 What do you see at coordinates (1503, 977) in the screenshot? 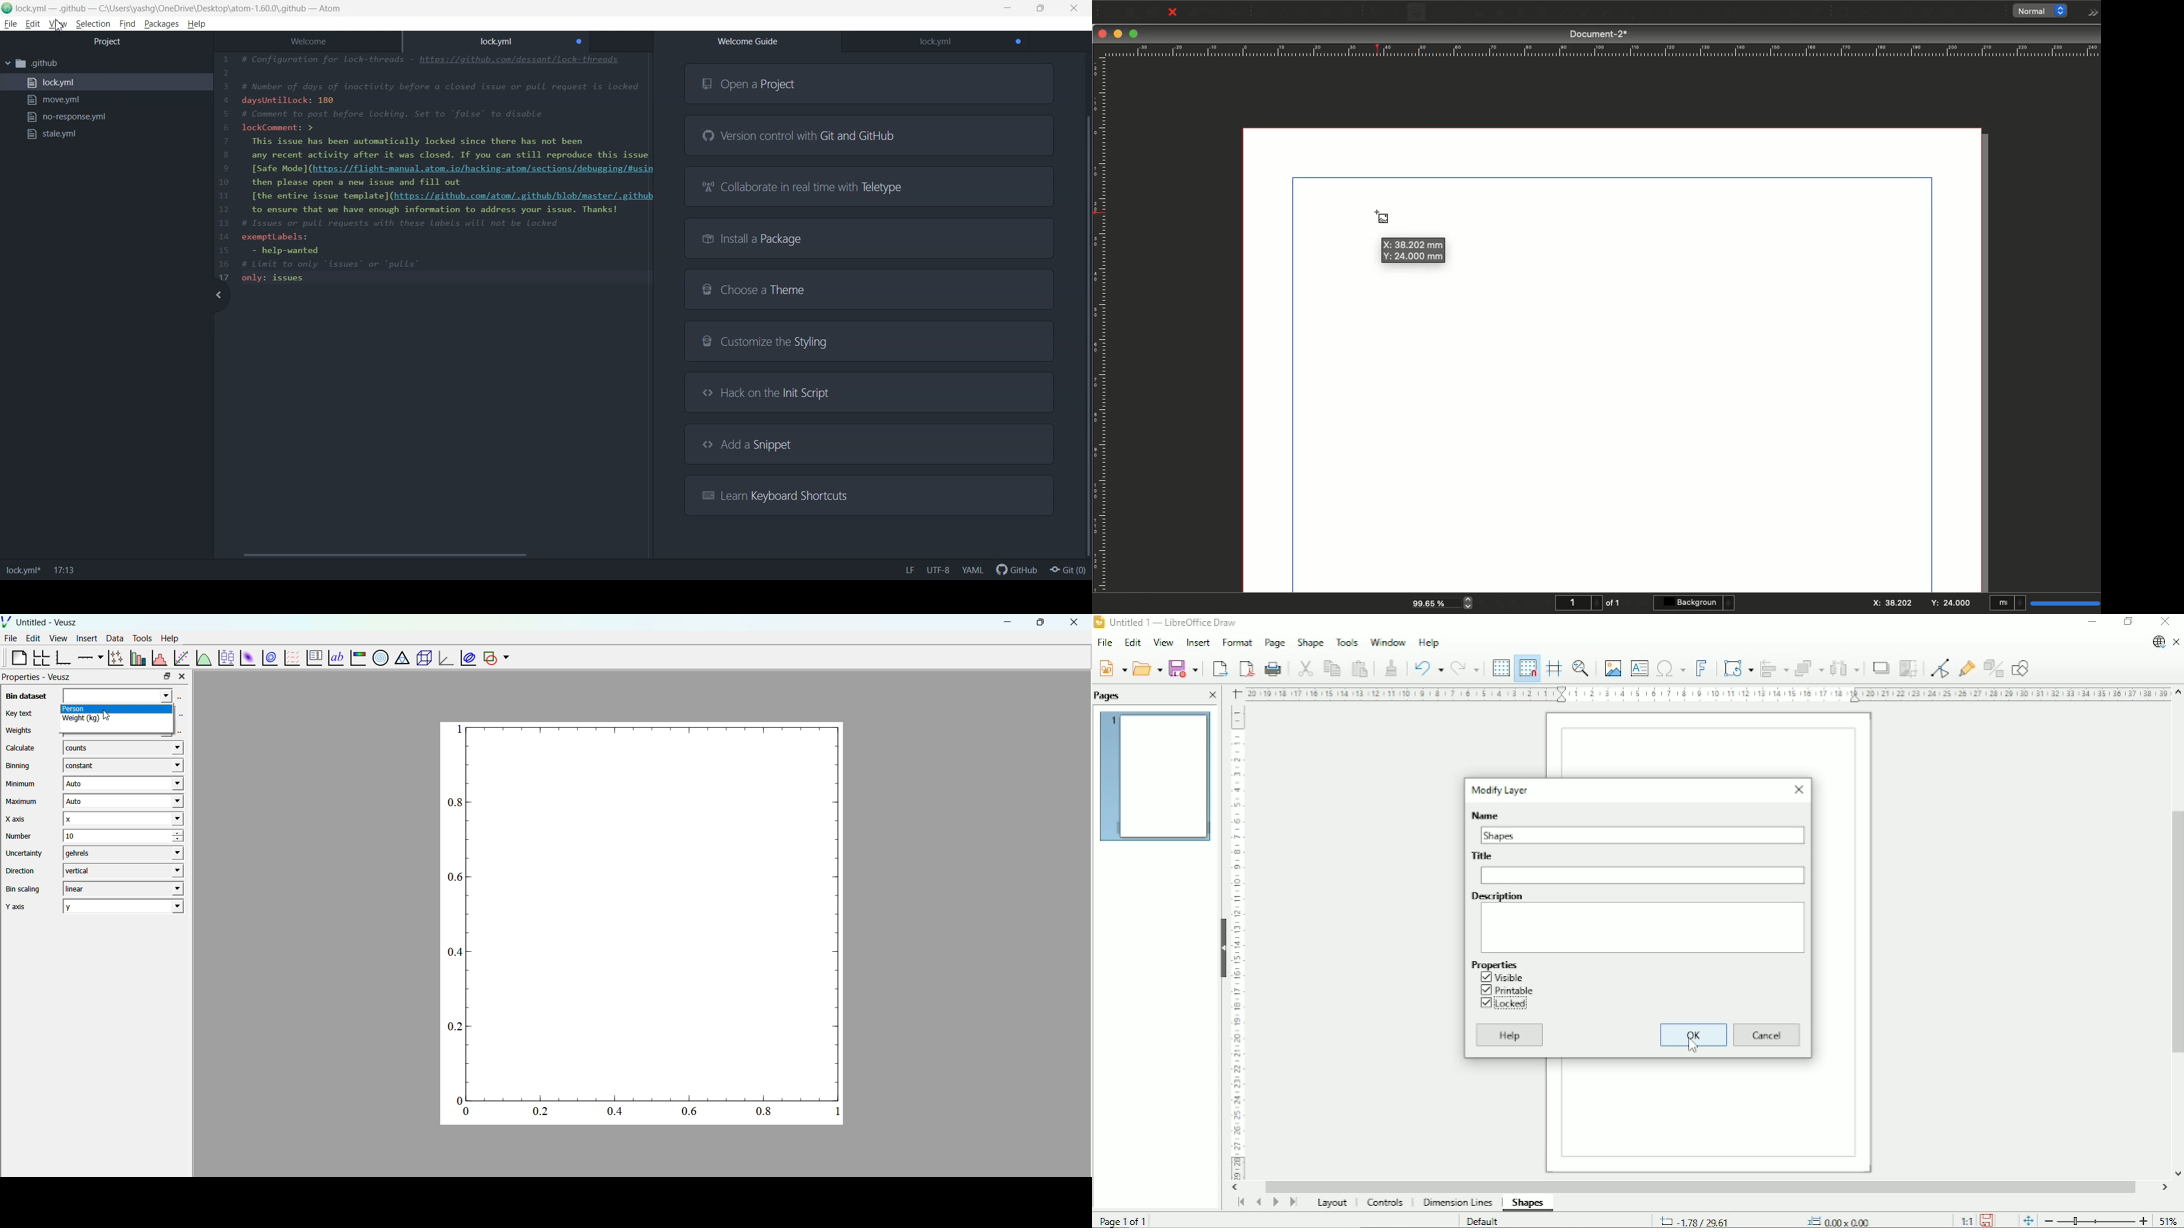
I see `Visible` at bounding box center [1503, 977].